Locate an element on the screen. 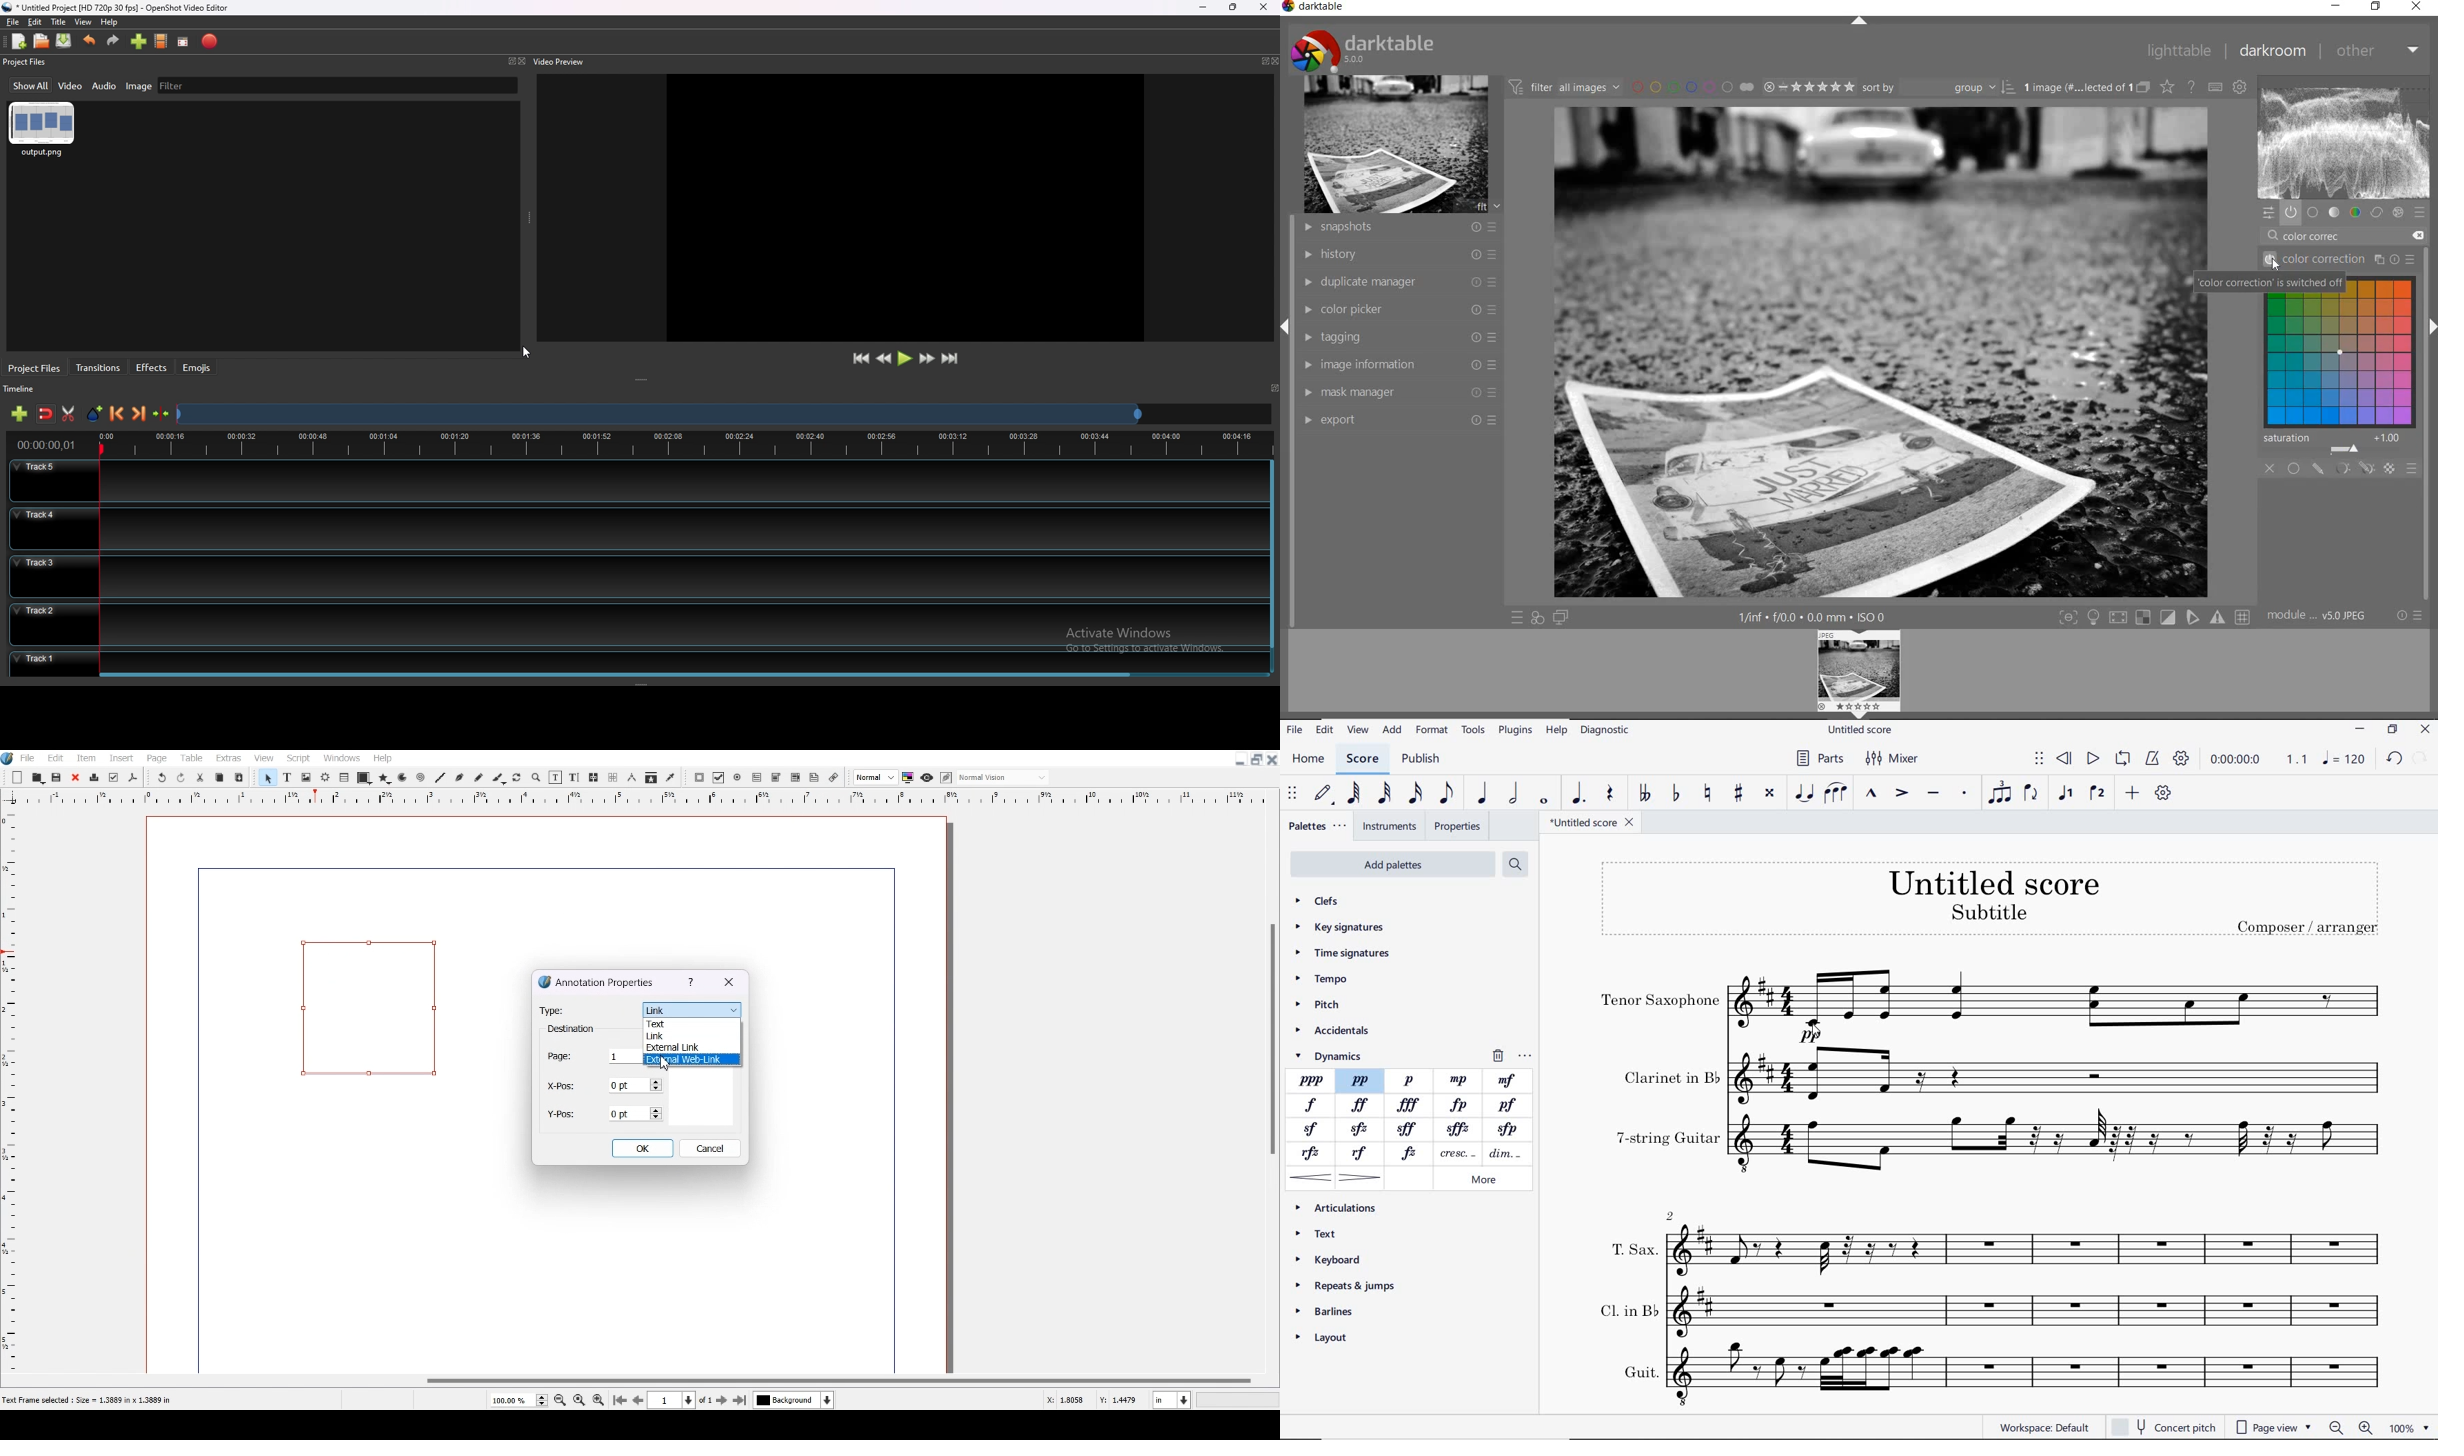 Image resolution: width=2464 pixels, height=1456 pixels. STACCATO is located at coordinates (1967, 794).